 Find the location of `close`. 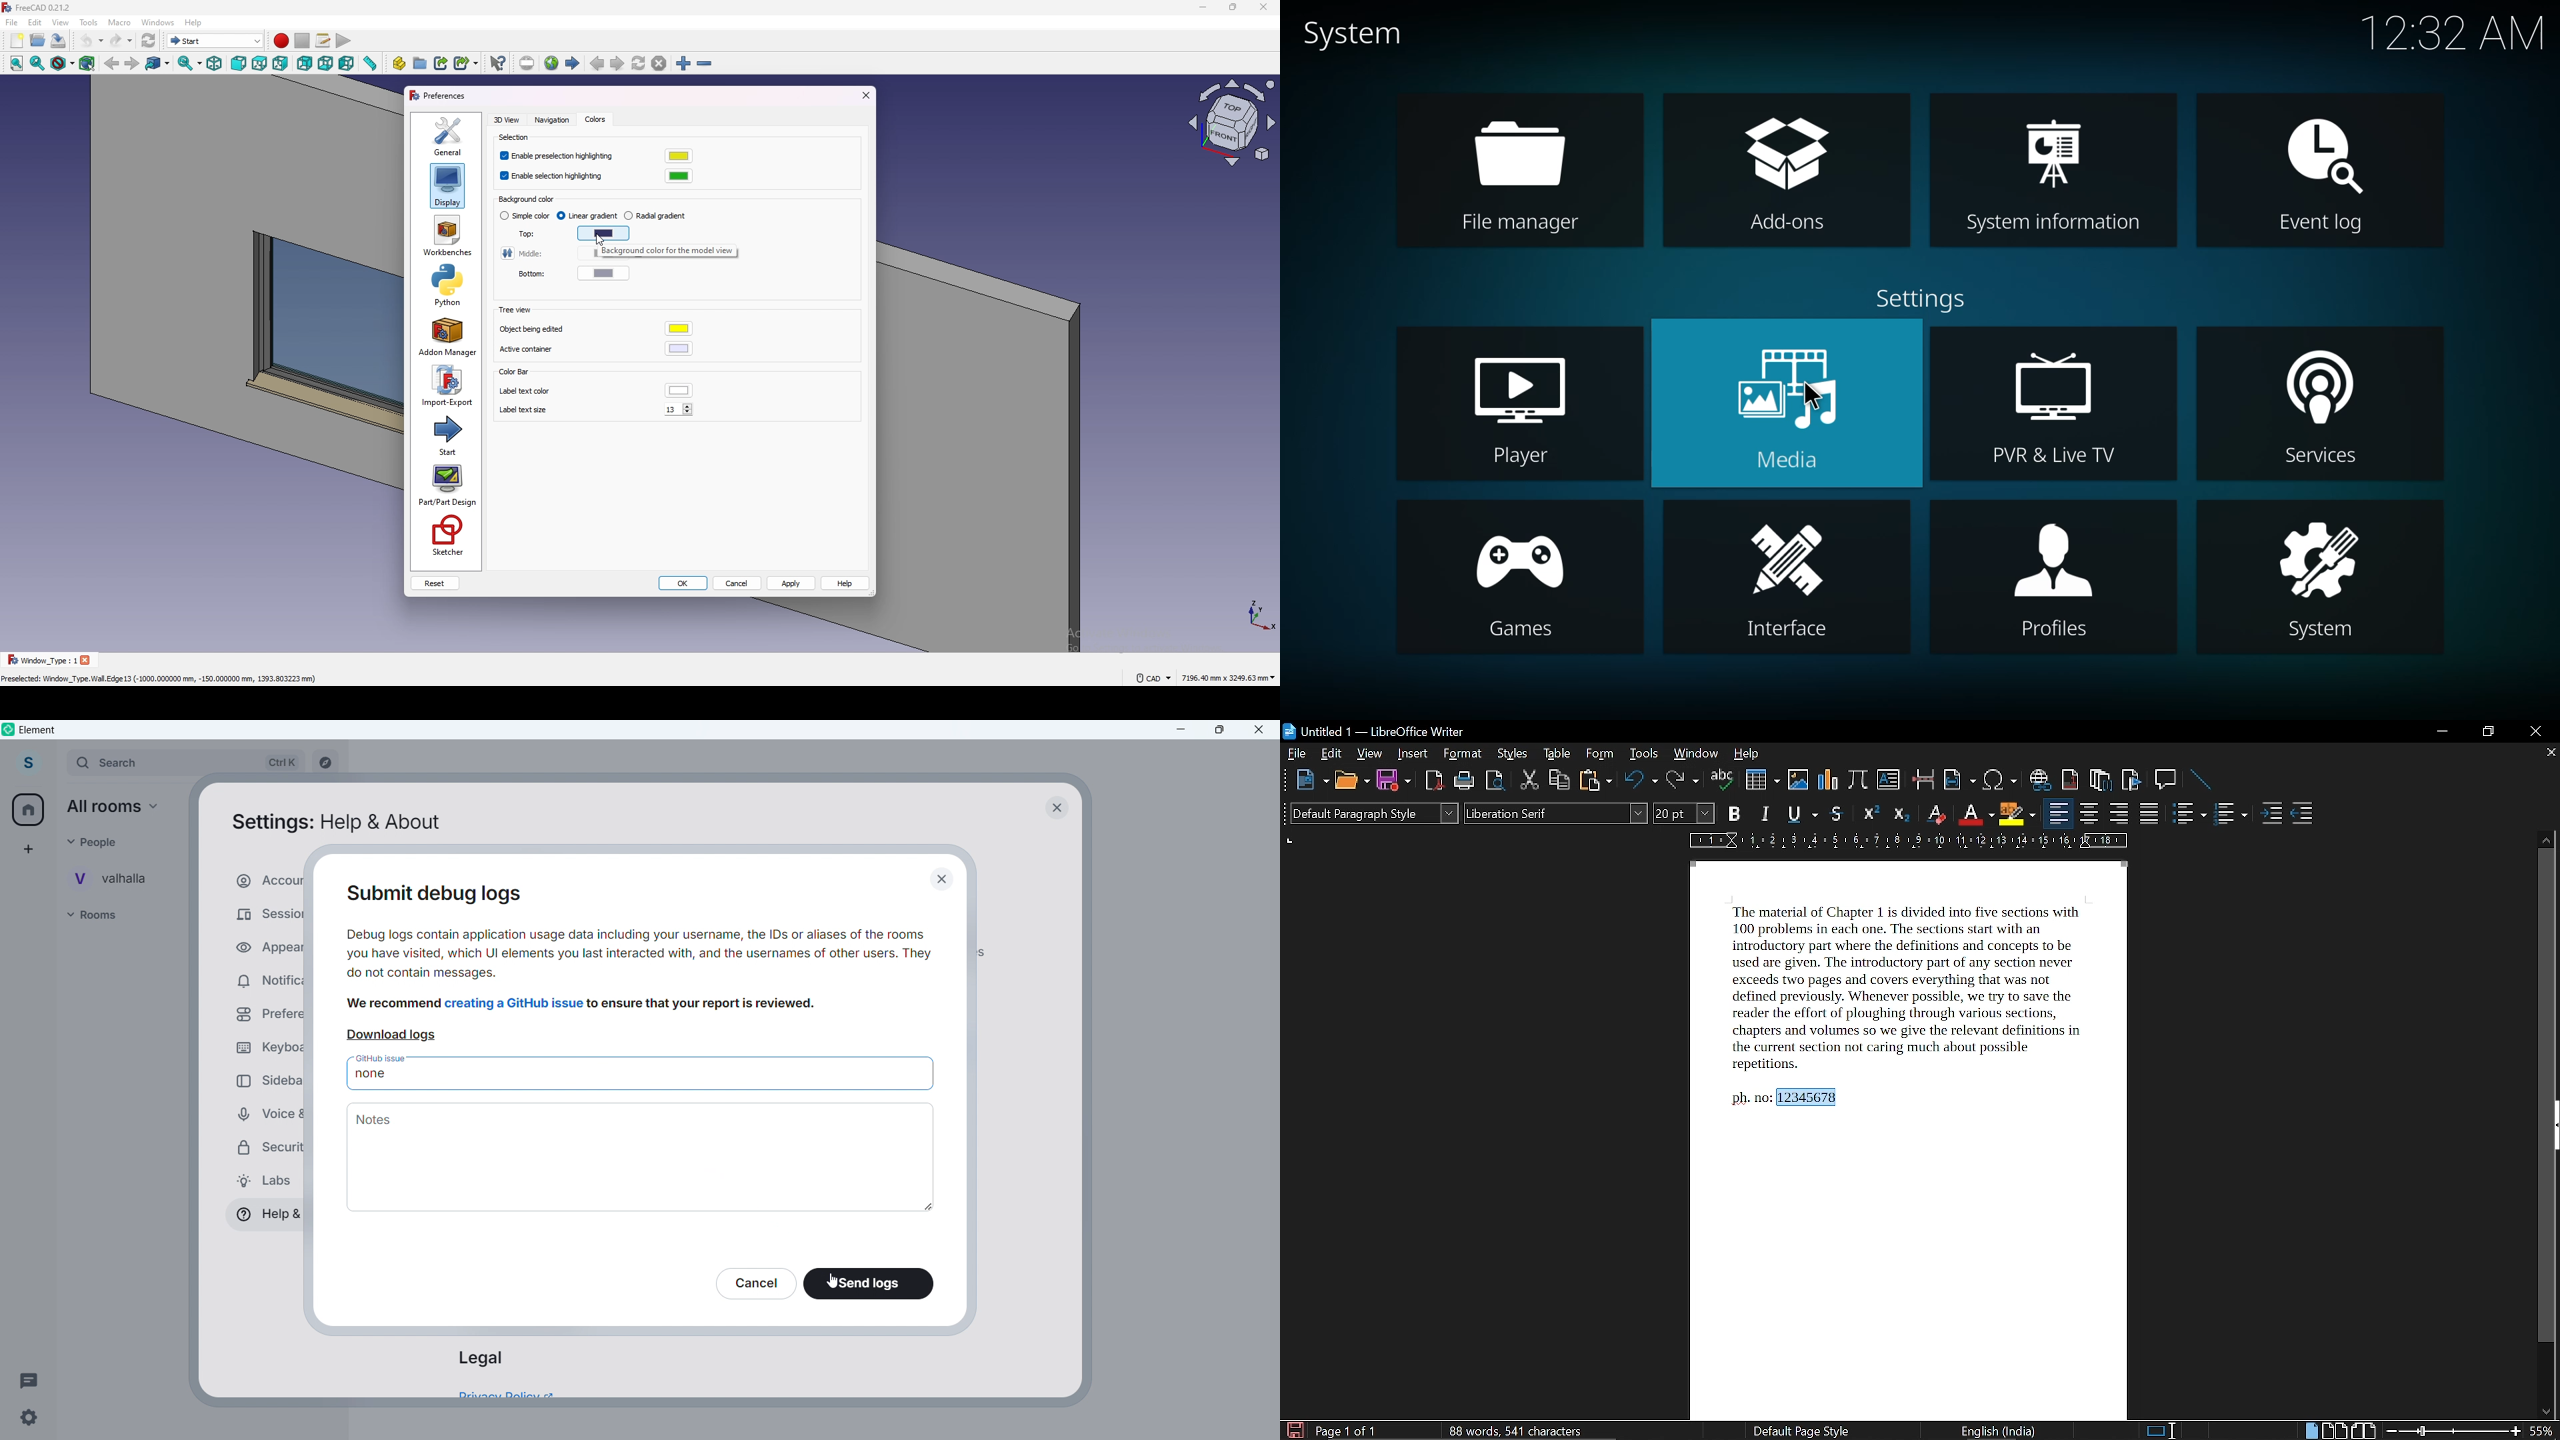

close is located at coordinates (88, 660).